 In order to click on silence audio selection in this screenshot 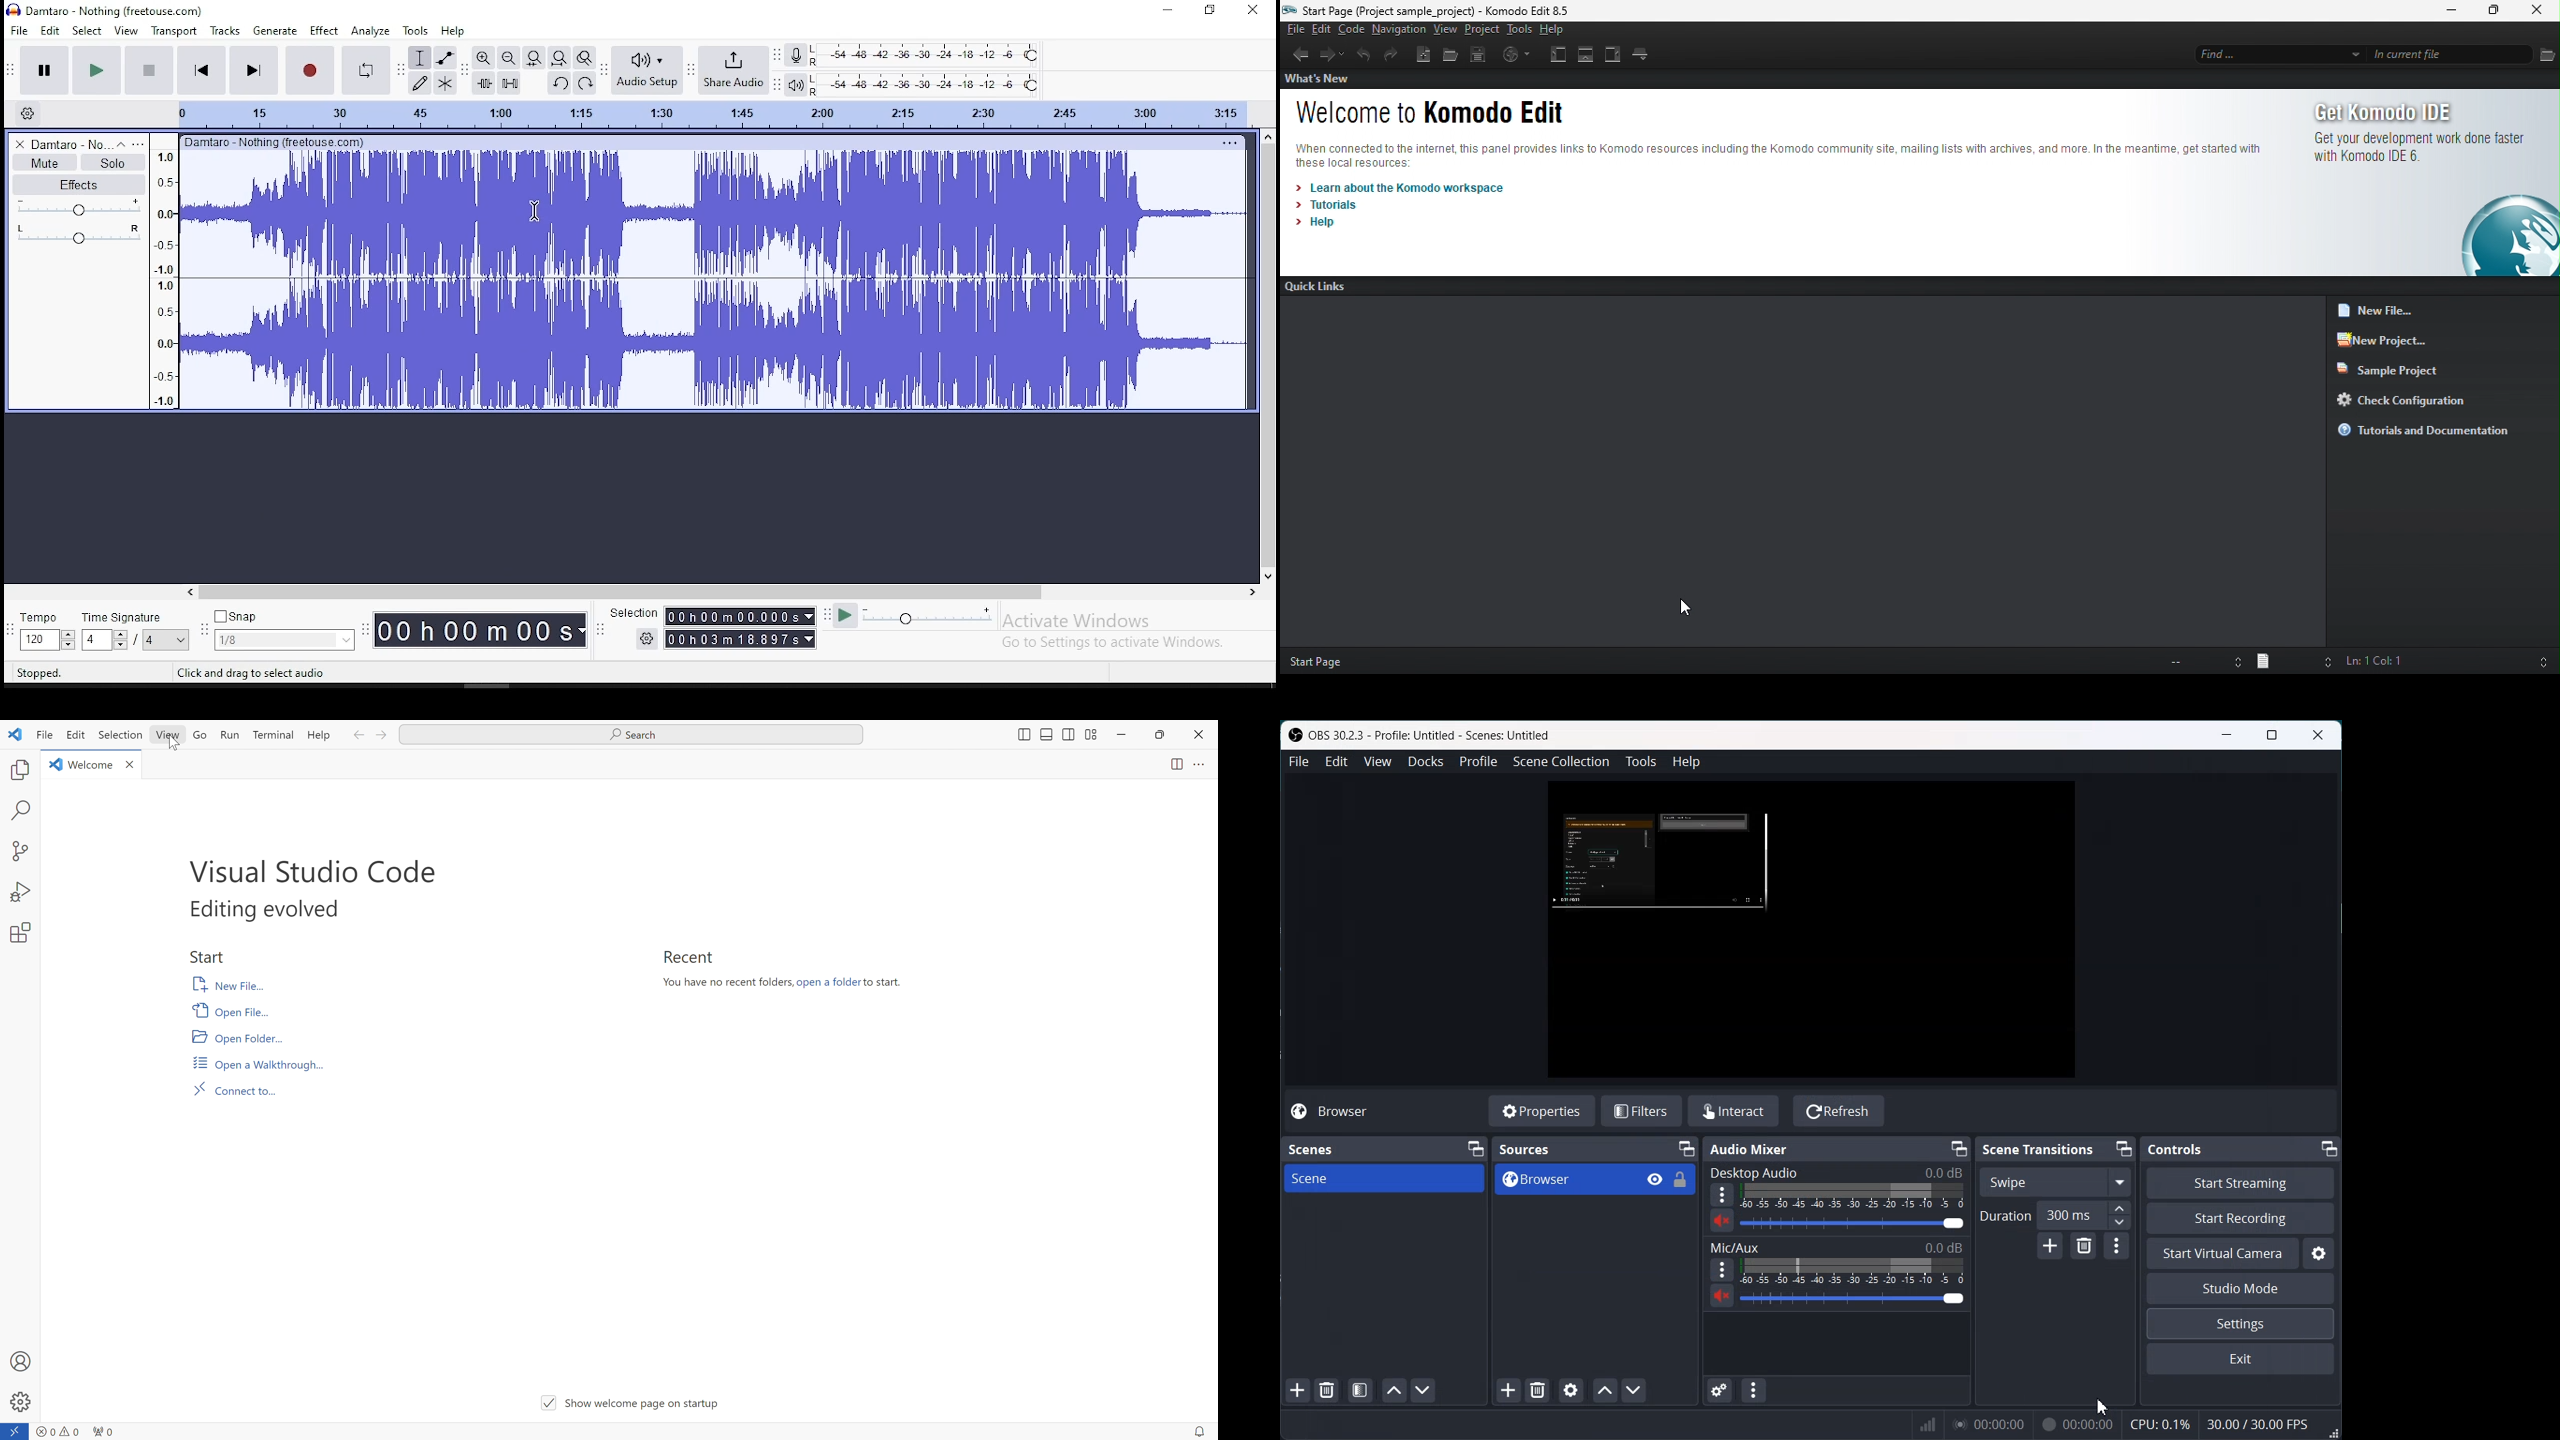, I will do `click(510, 82)`.